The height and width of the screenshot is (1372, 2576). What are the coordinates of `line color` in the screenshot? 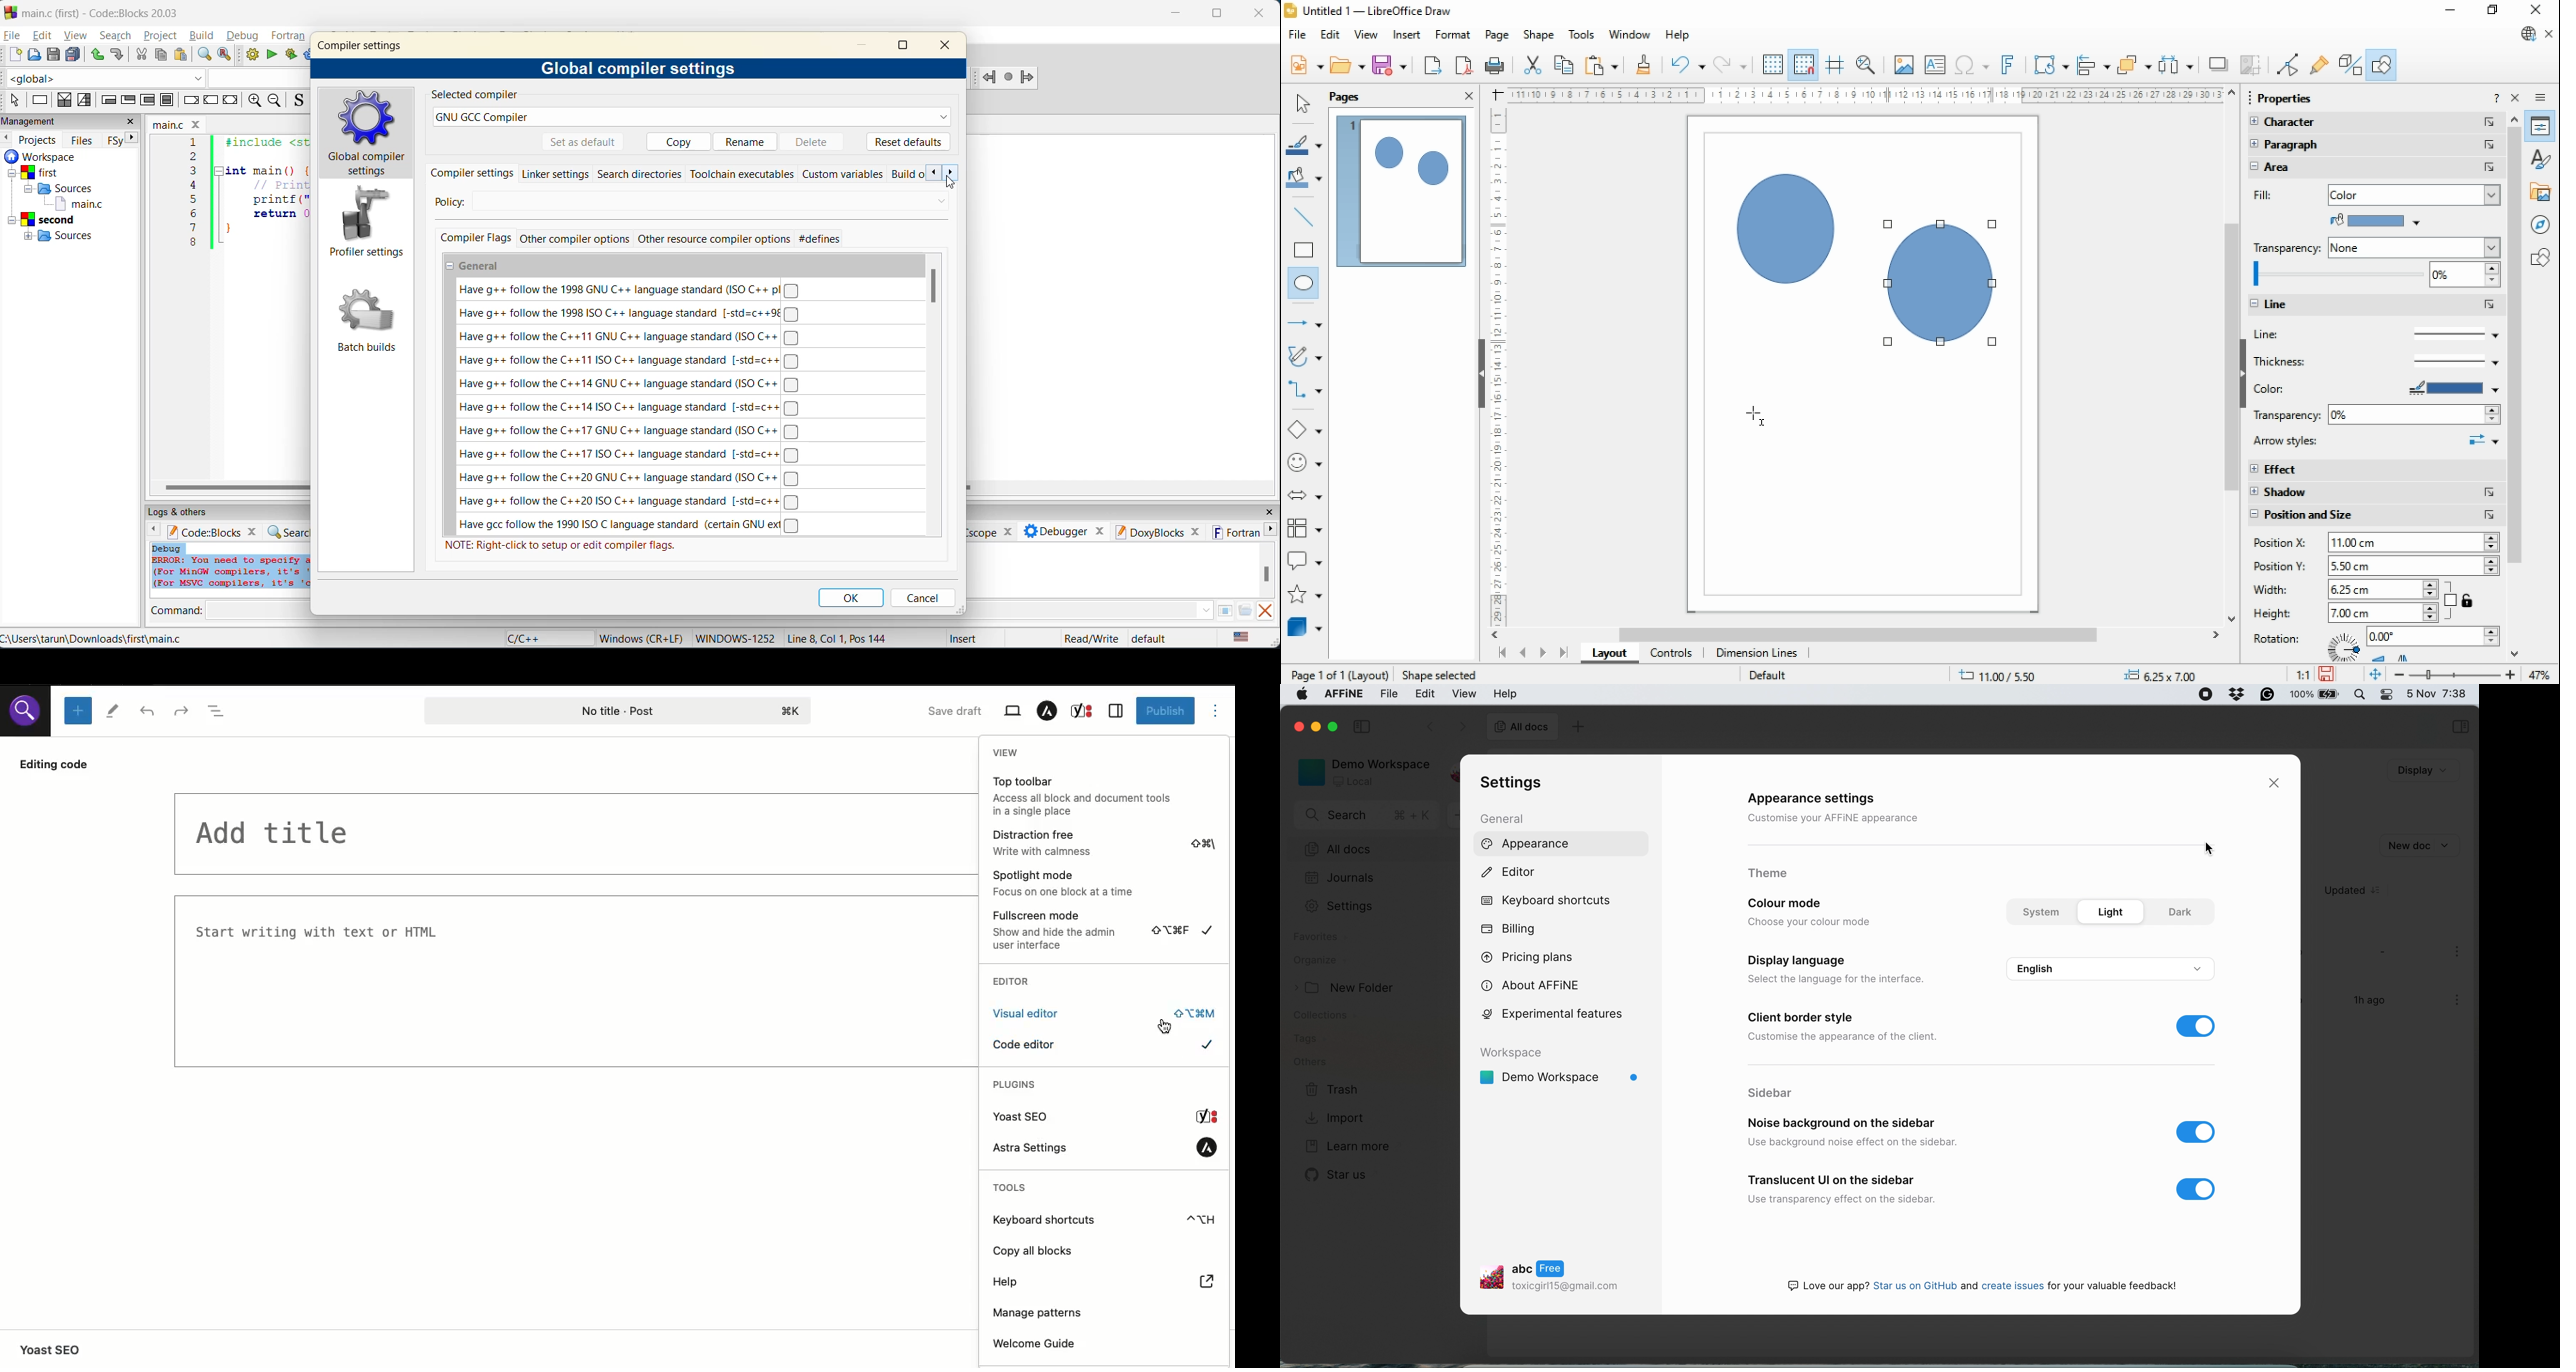 It's located at (1306, 145).